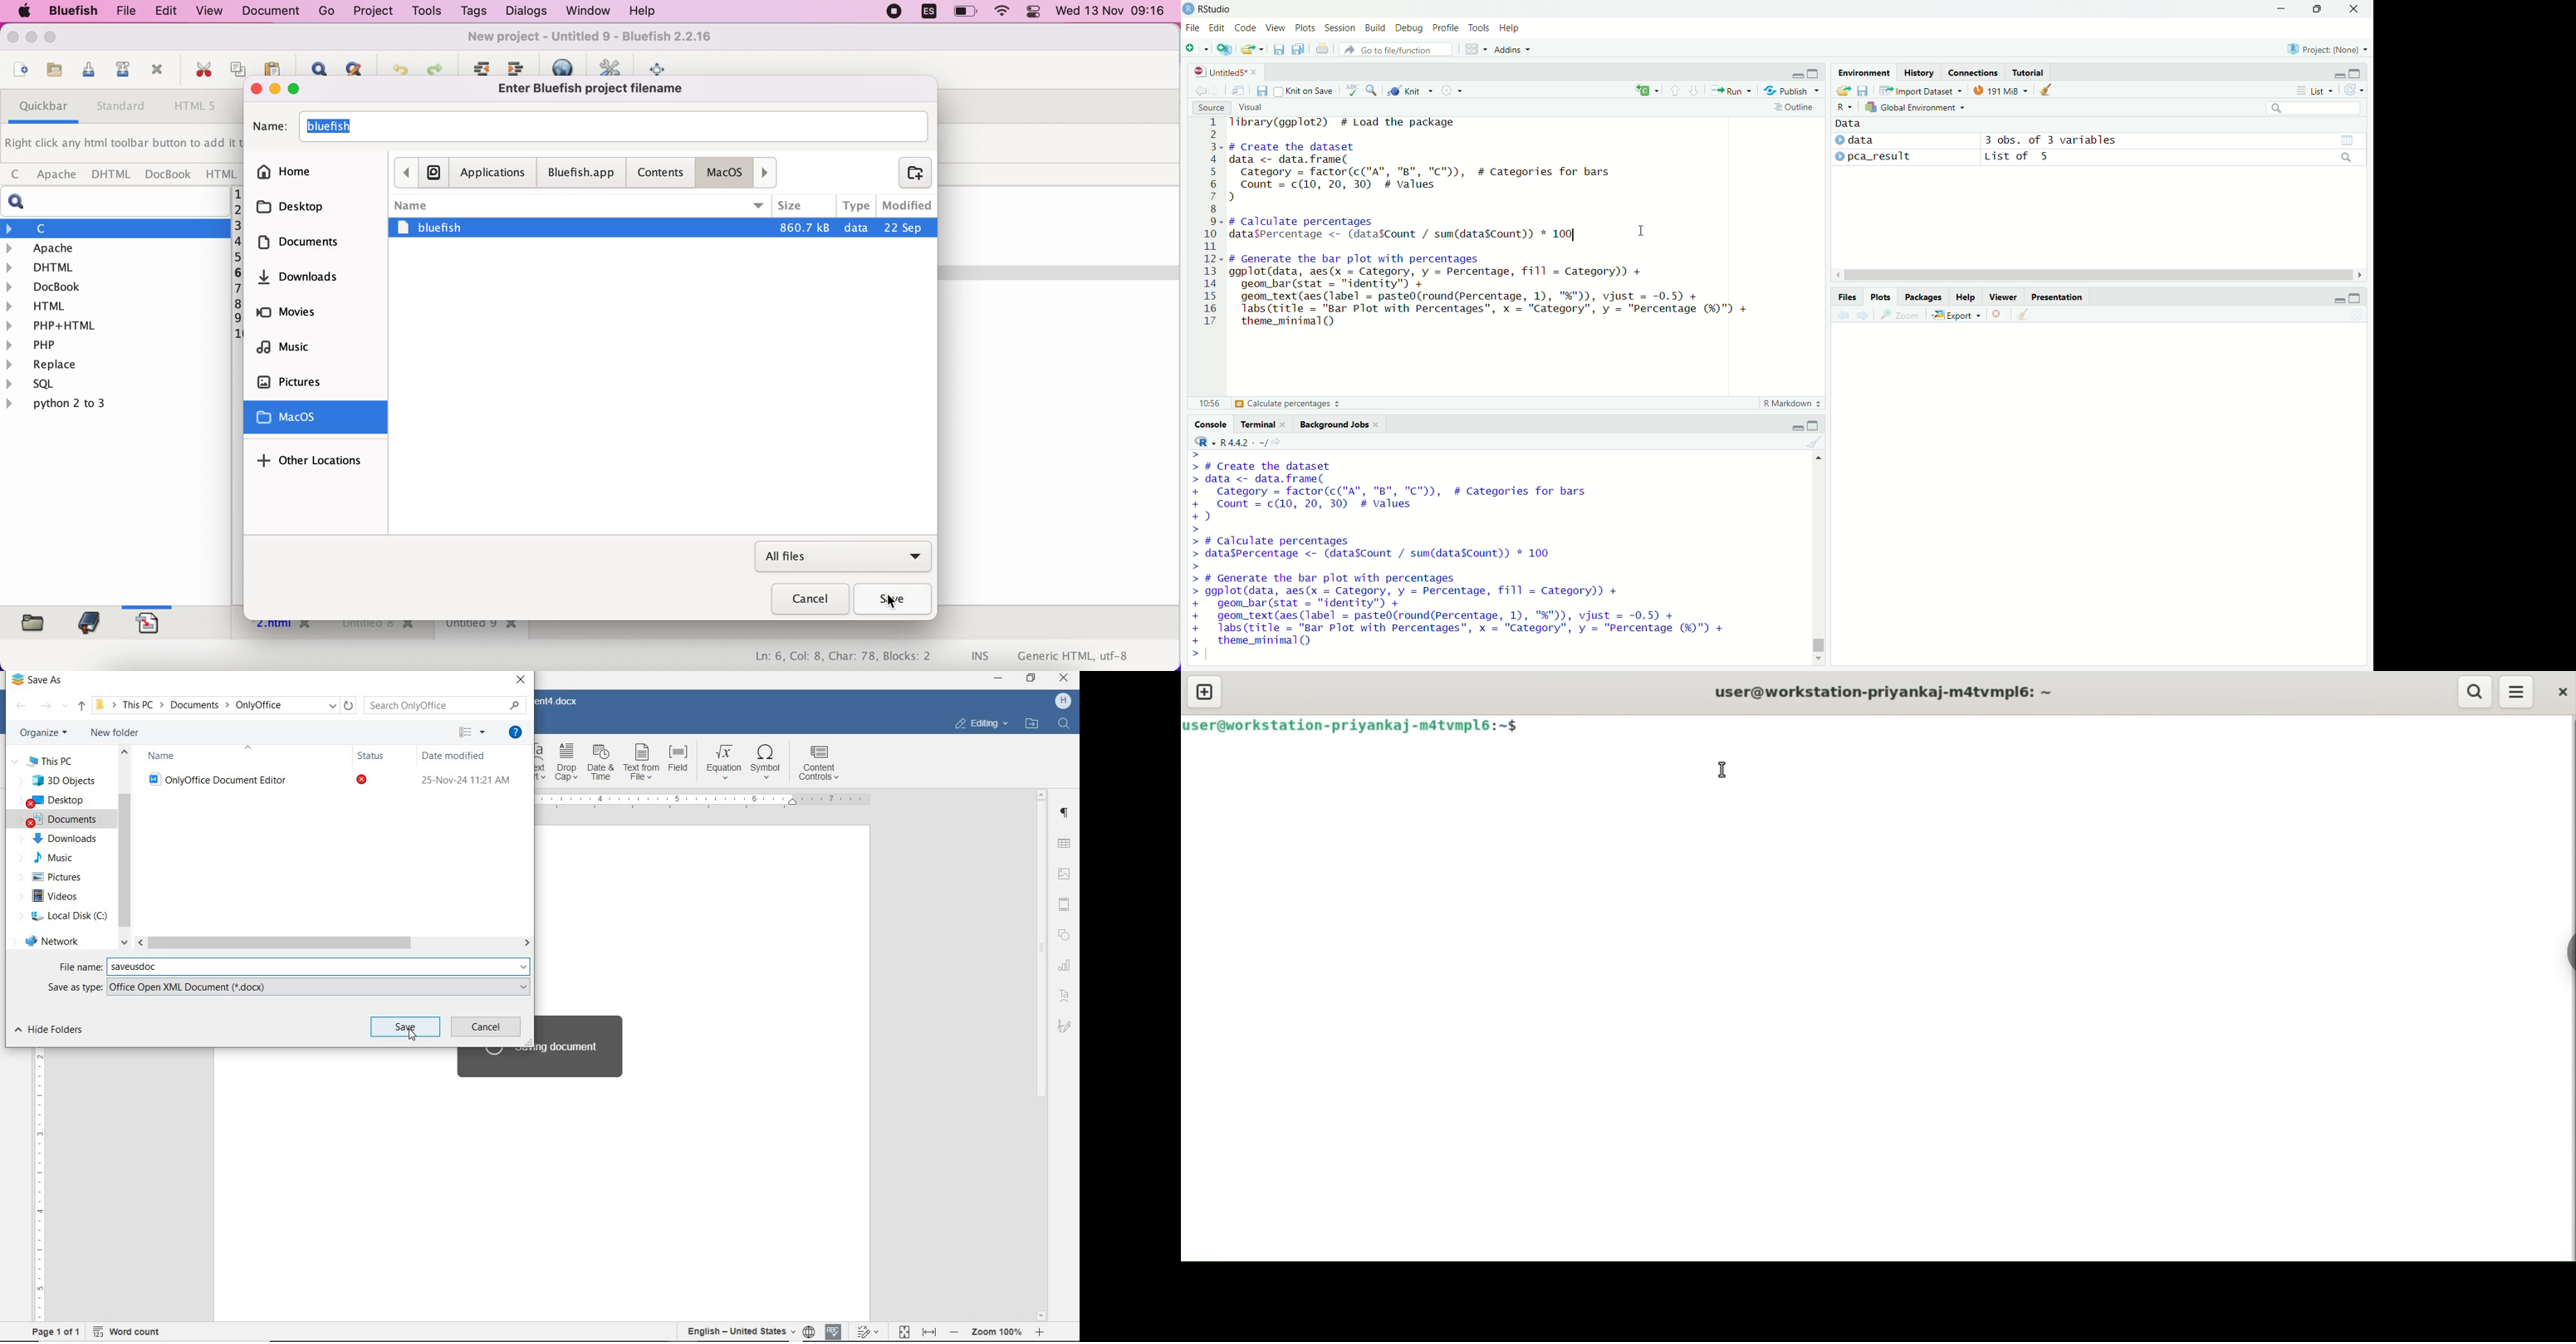 The image size is (2576, 1344). What do you see at coordinates (2355, 297) in the screenshot?
I see `maximize` at bounding box center [2355, 297].